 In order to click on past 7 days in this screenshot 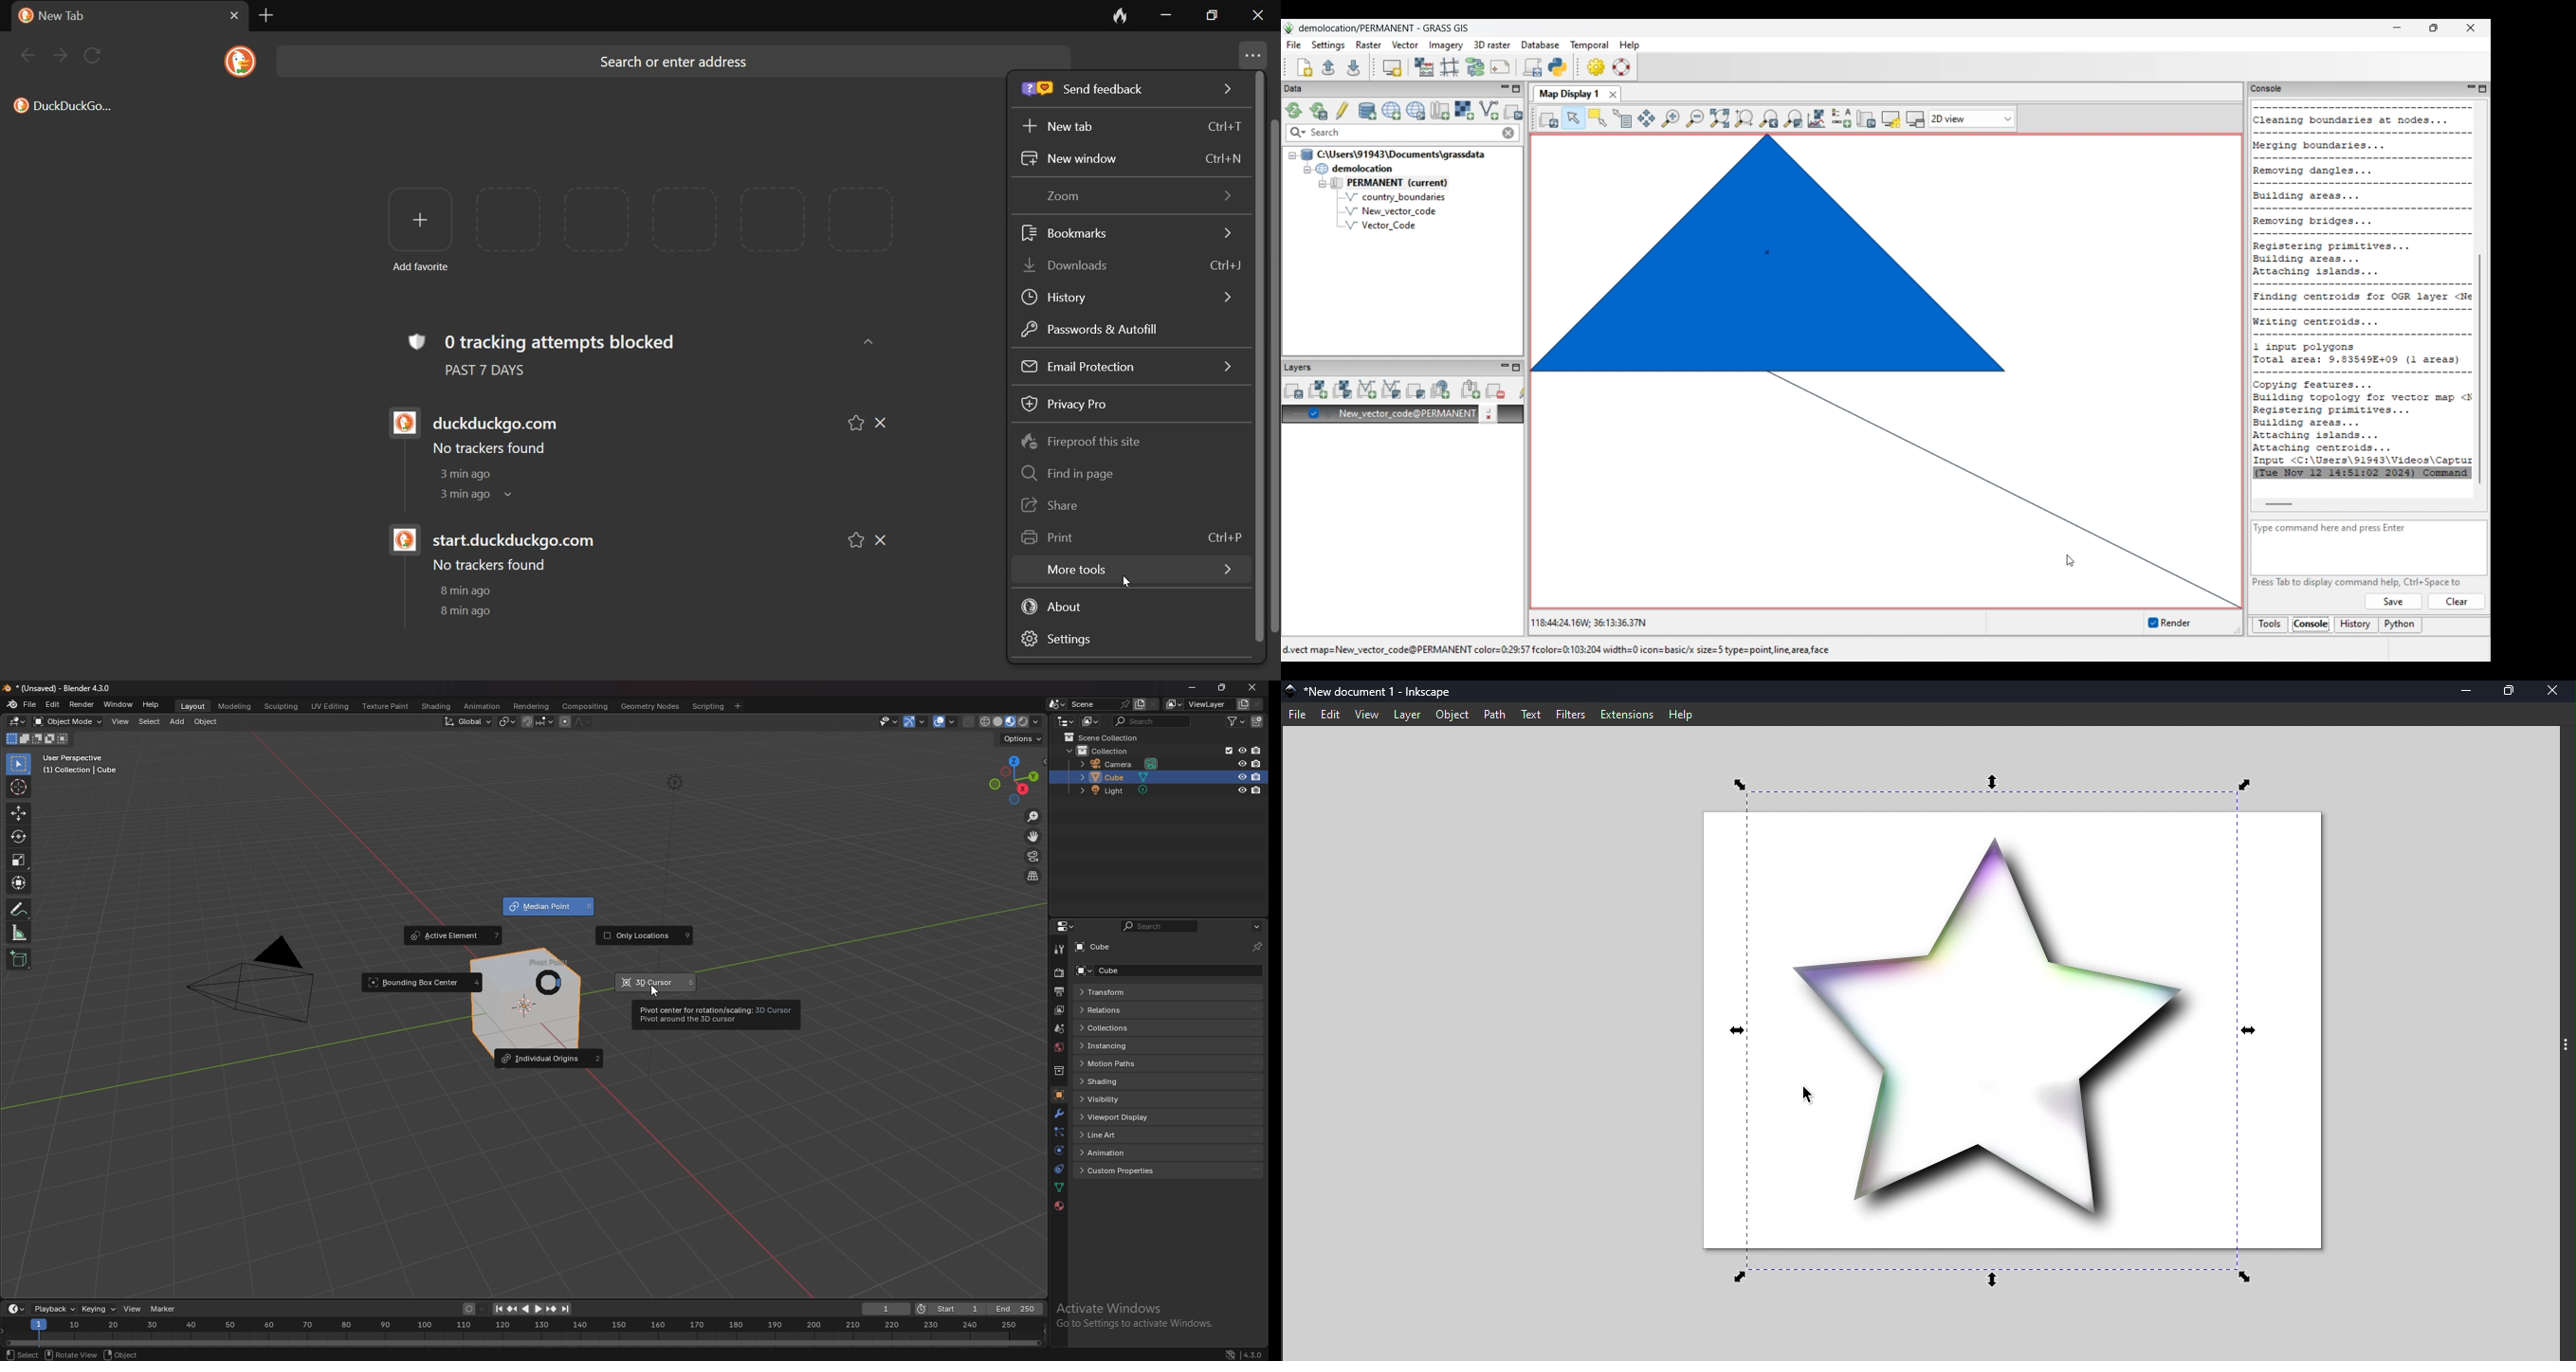, I will do `click(502, 374)`.